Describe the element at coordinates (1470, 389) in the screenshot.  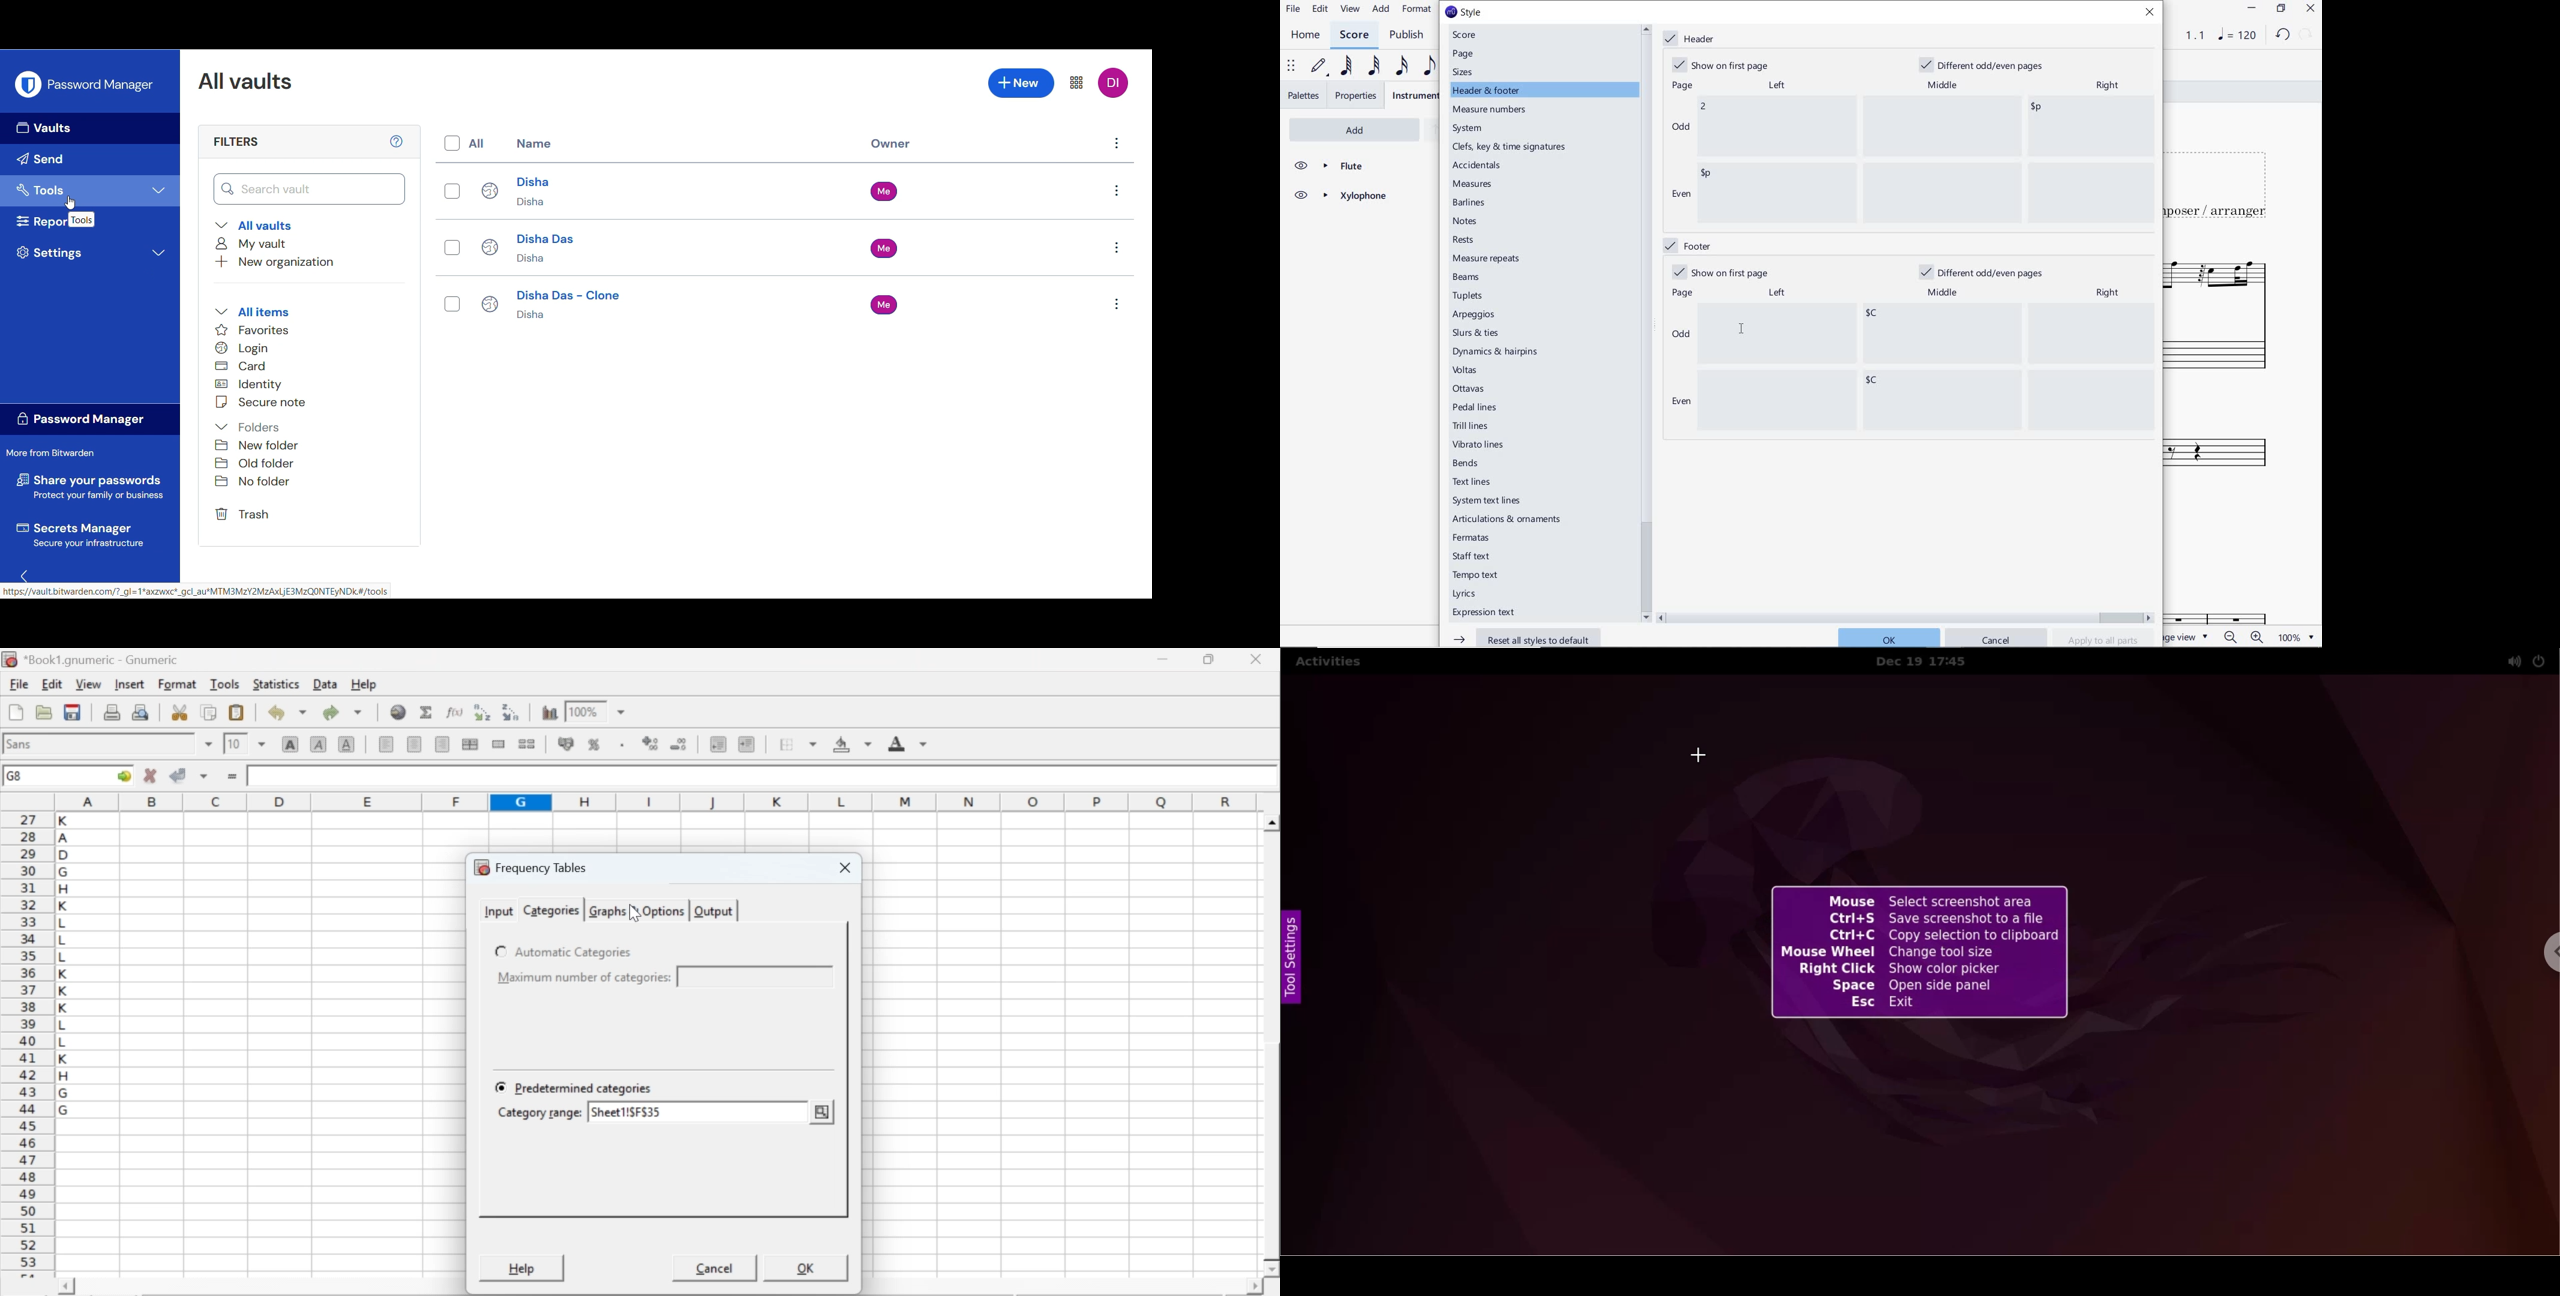
I see `ottavas` at that location.